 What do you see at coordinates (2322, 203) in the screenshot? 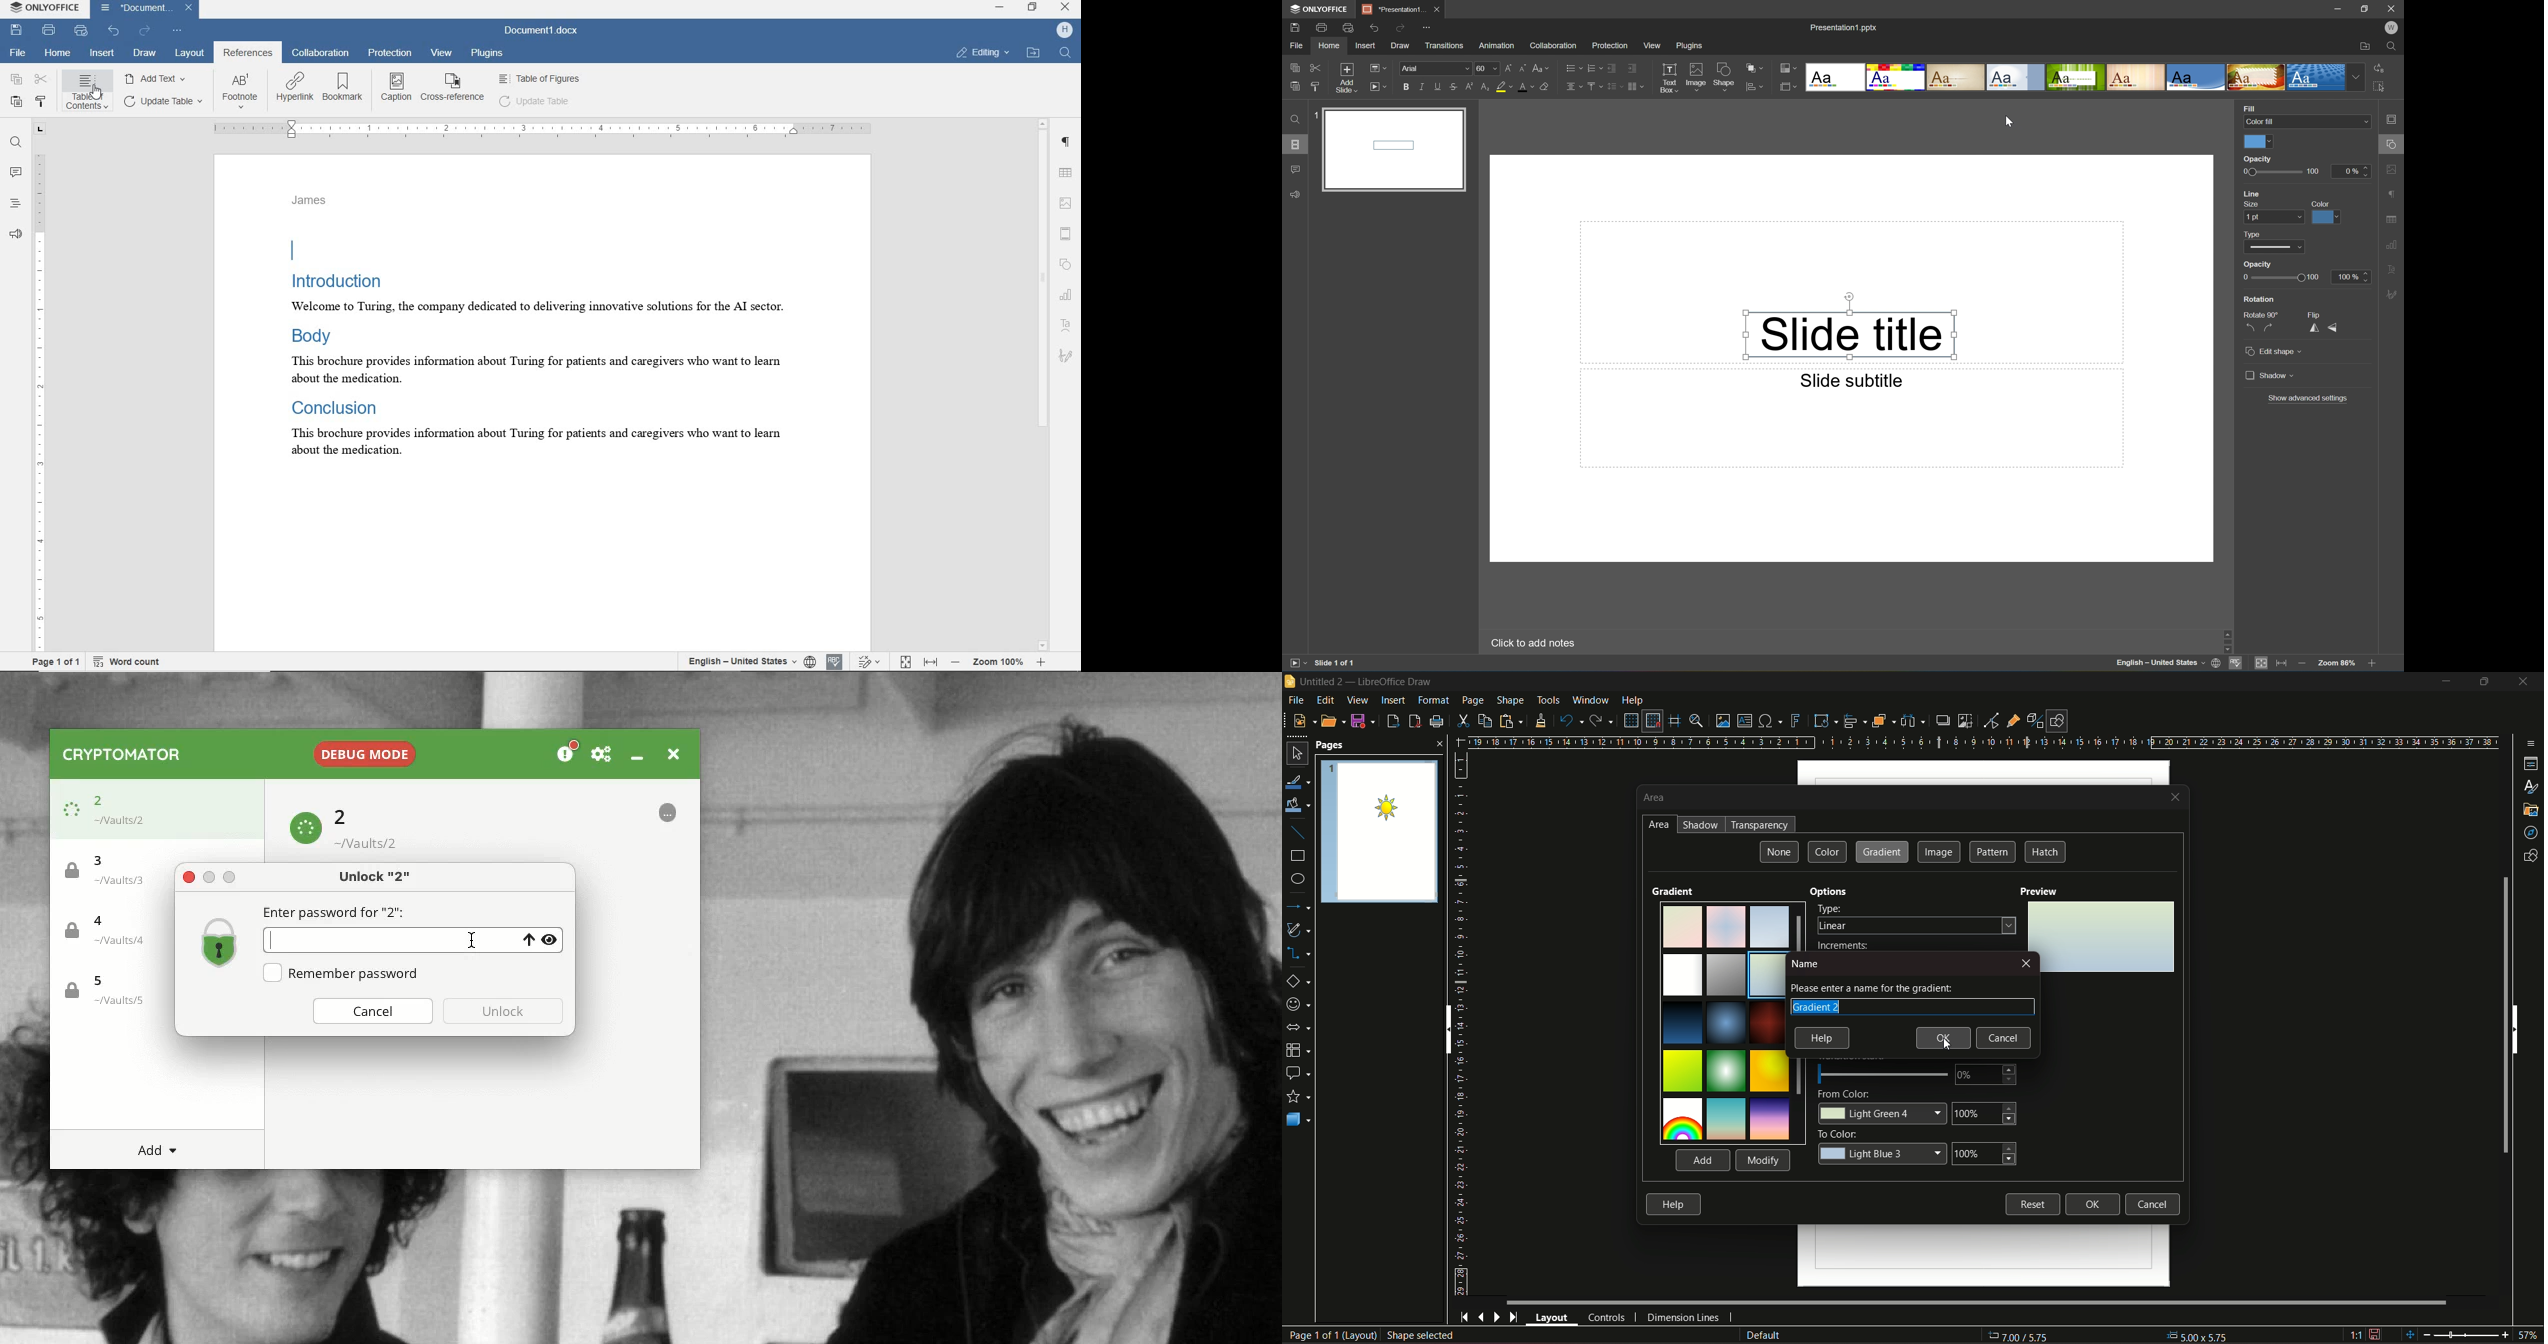
I see `Color` at bounding box center [2322, 203].